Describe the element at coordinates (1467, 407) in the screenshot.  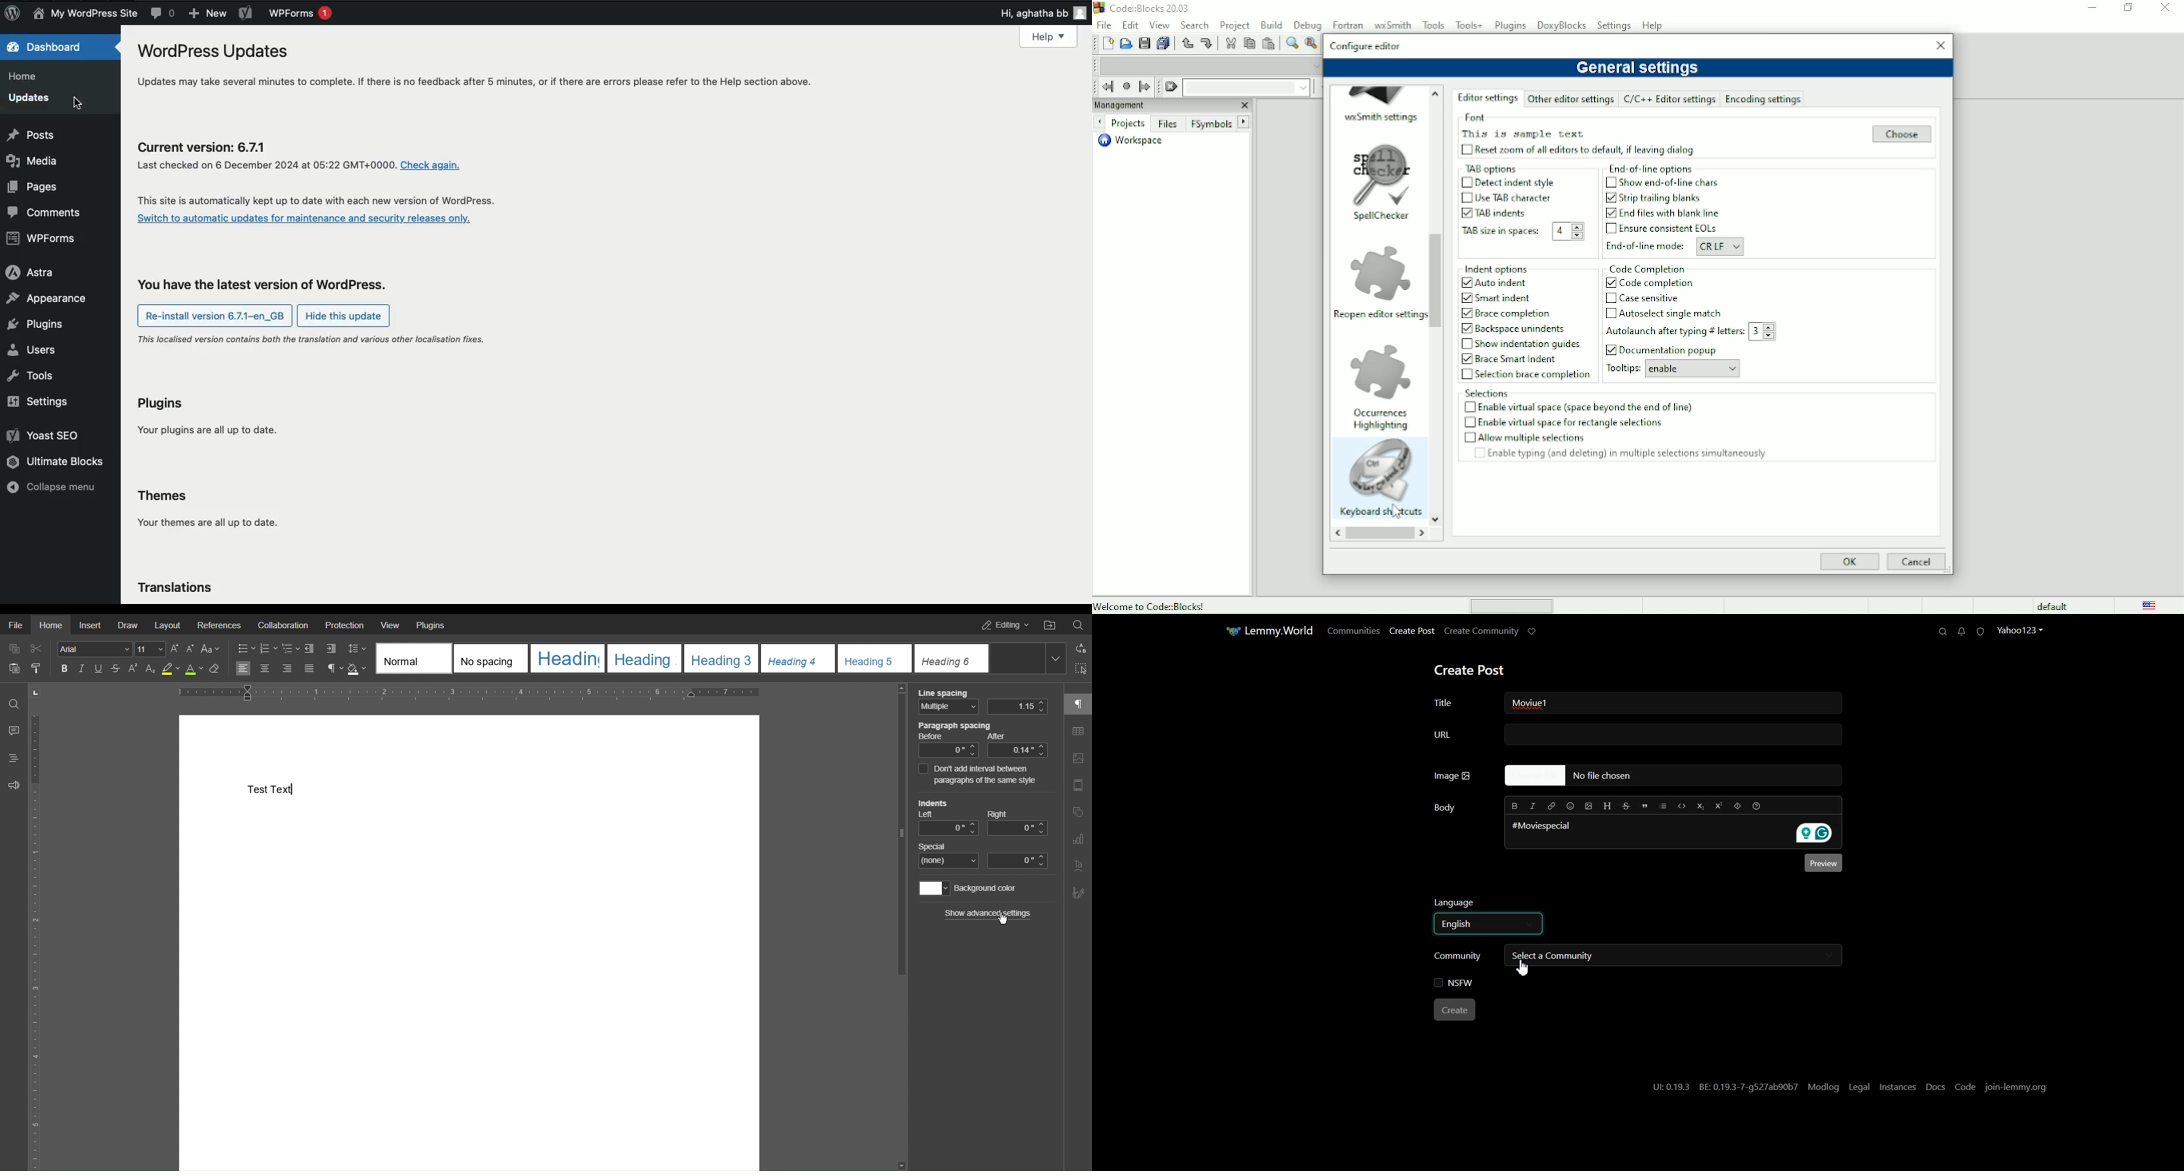
I see `` at that location.